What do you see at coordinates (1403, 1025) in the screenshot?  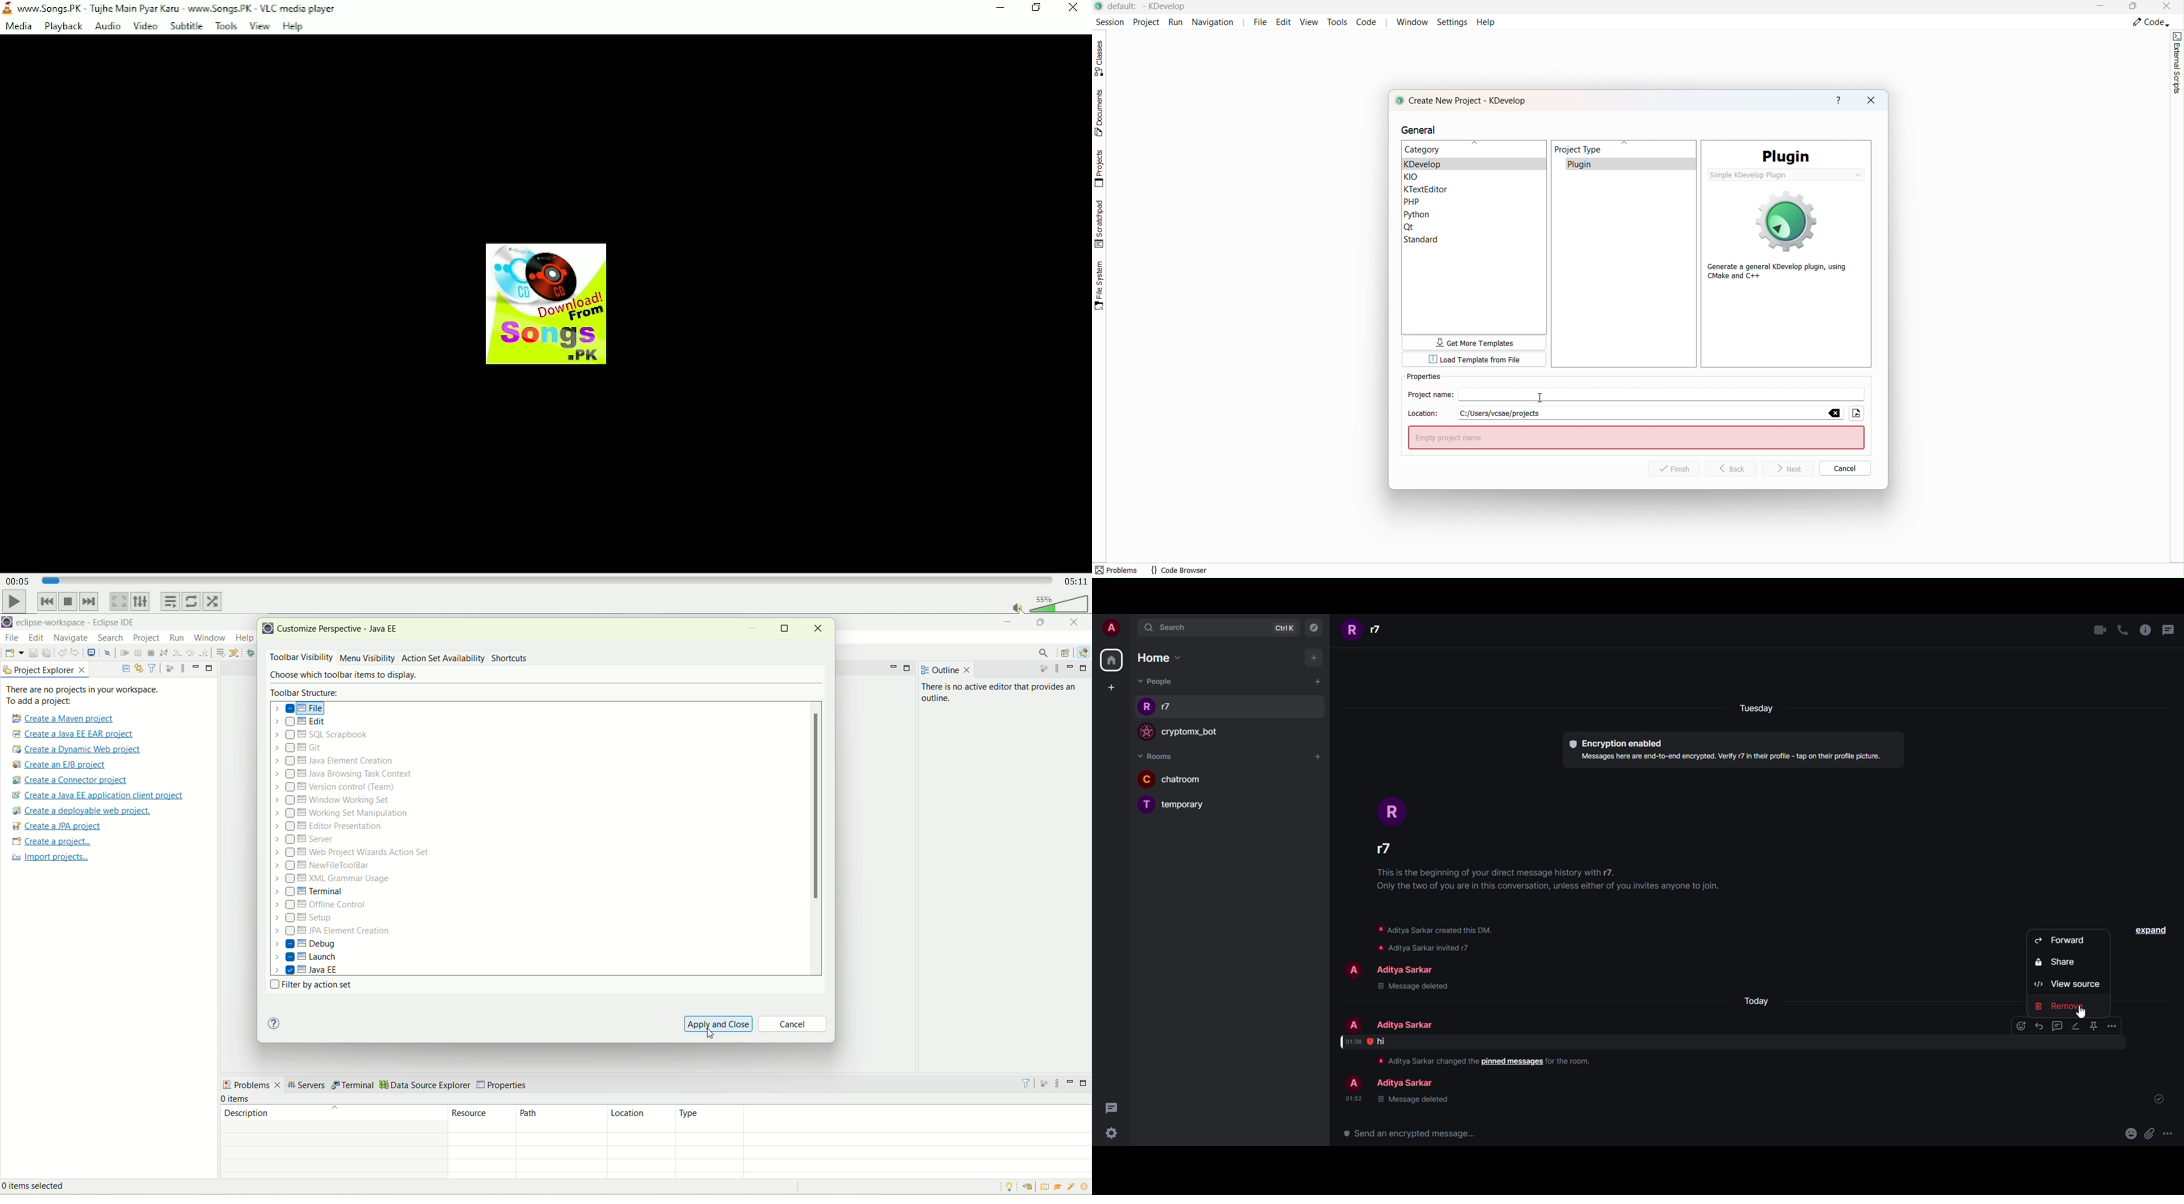 I see `people` at bounding box center [1403, 1025].